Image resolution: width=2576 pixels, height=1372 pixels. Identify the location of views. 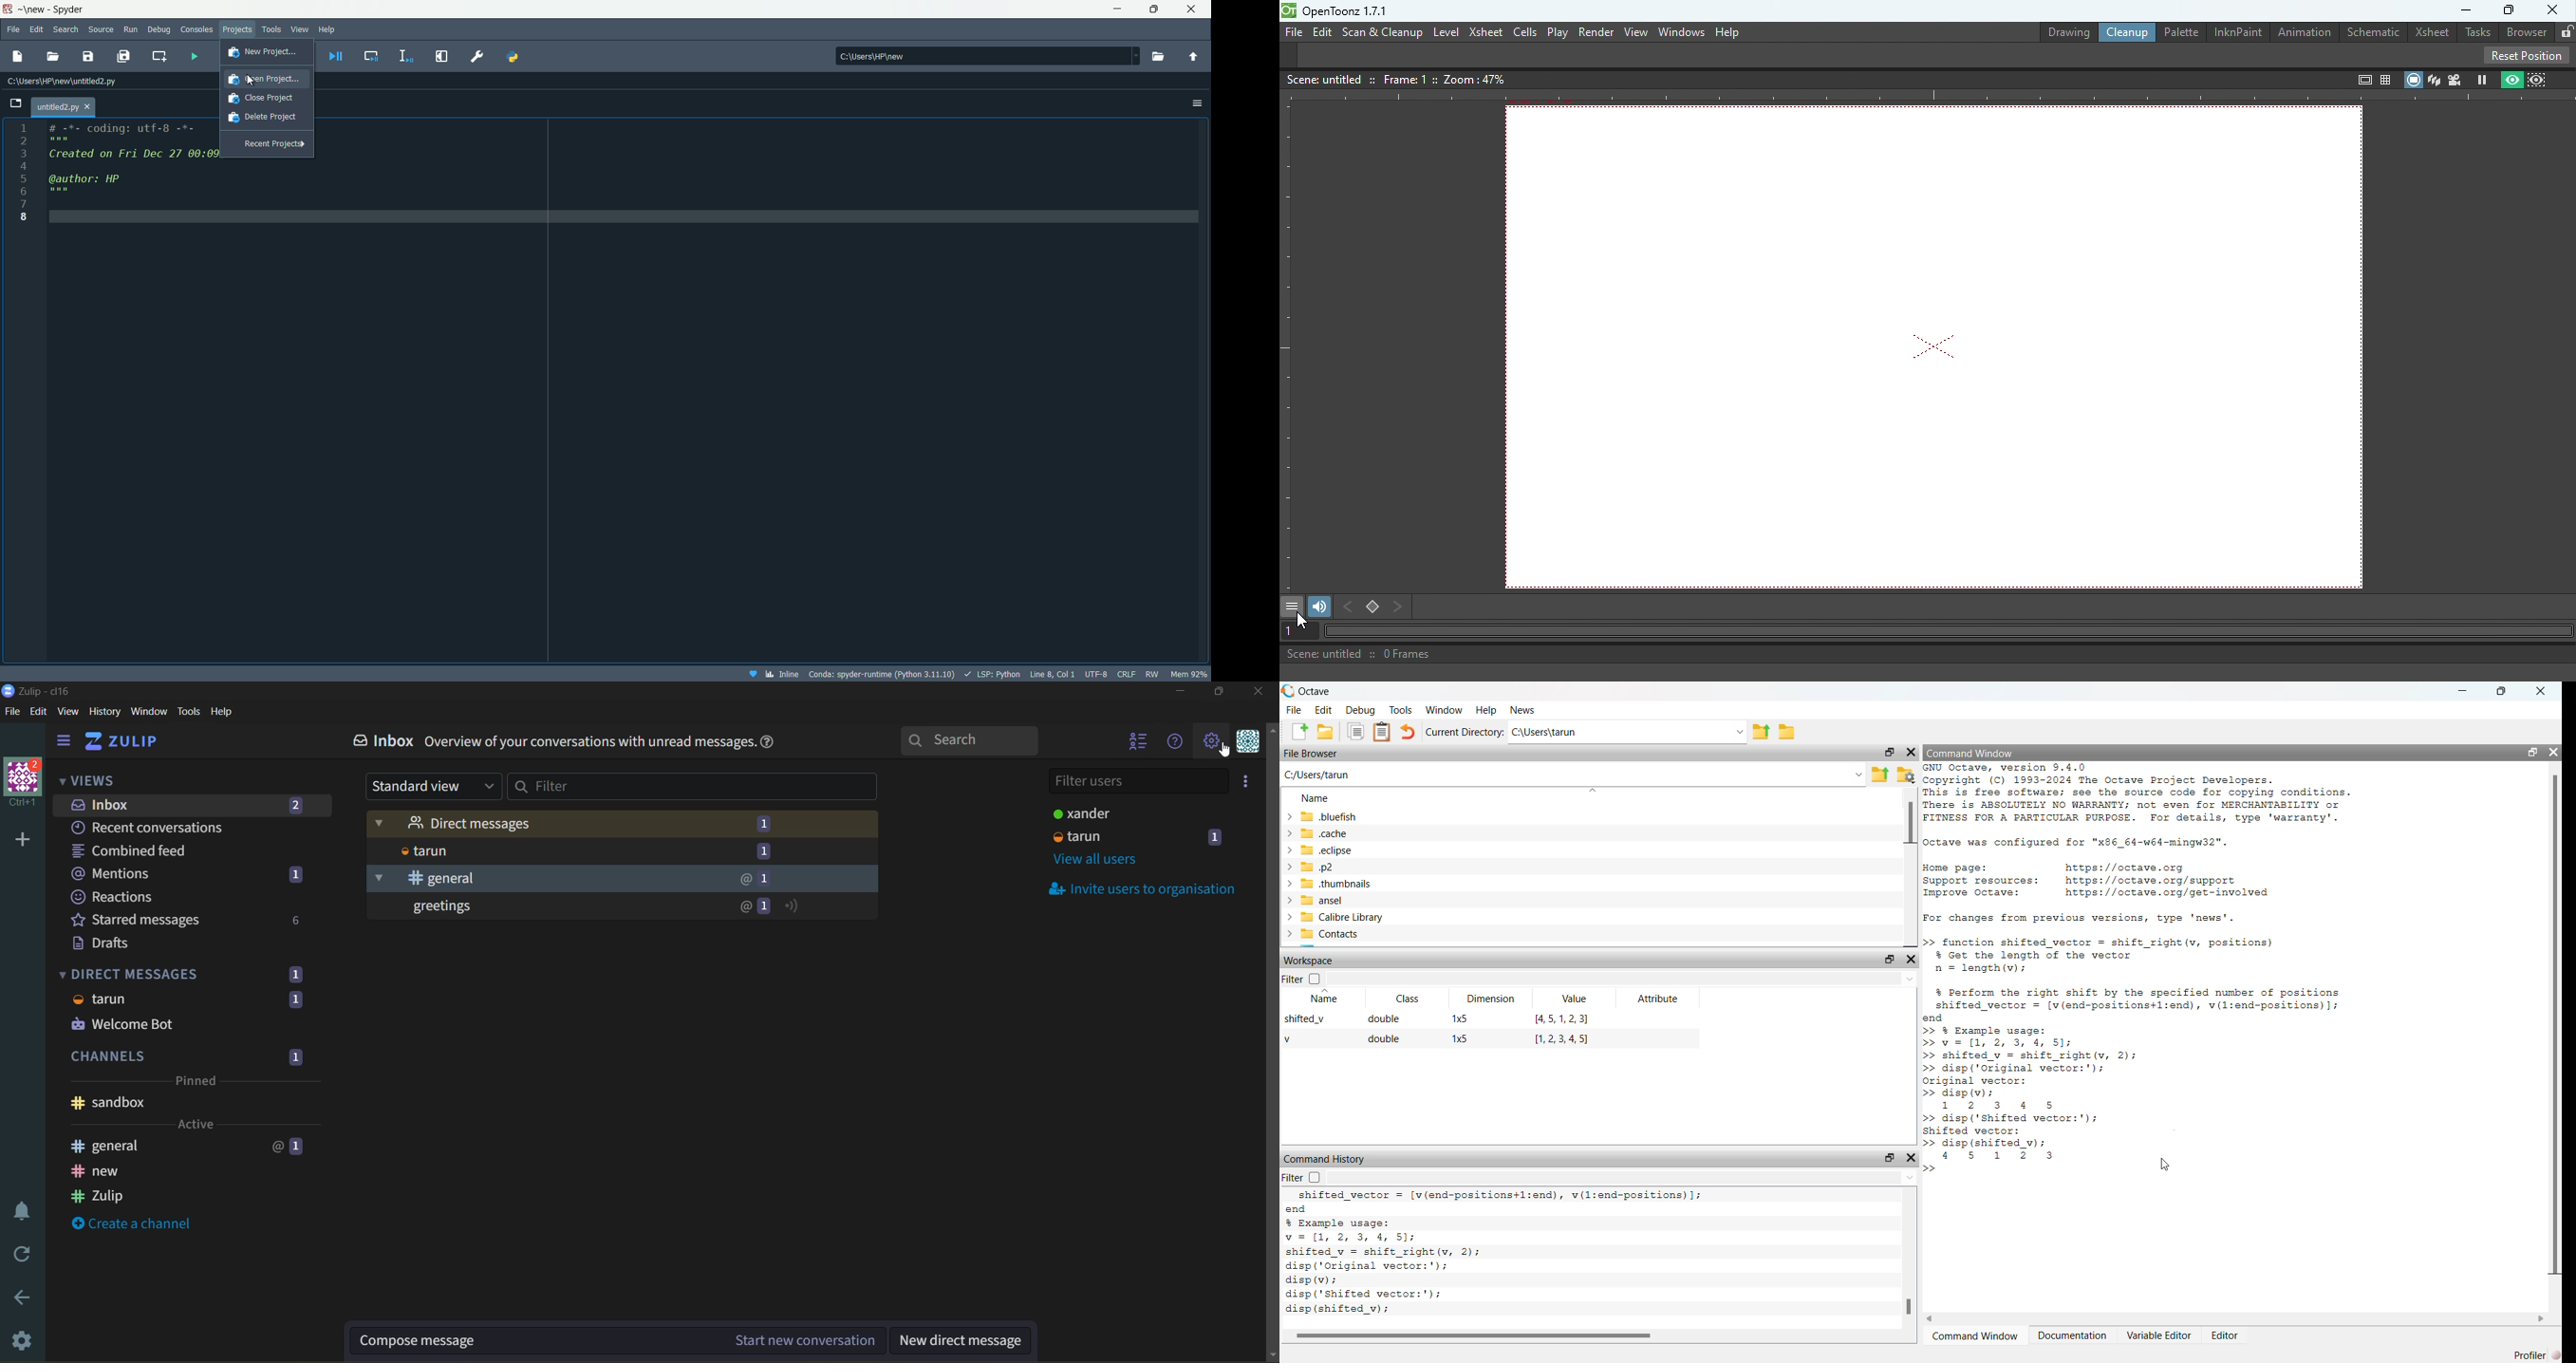
(177, 783).